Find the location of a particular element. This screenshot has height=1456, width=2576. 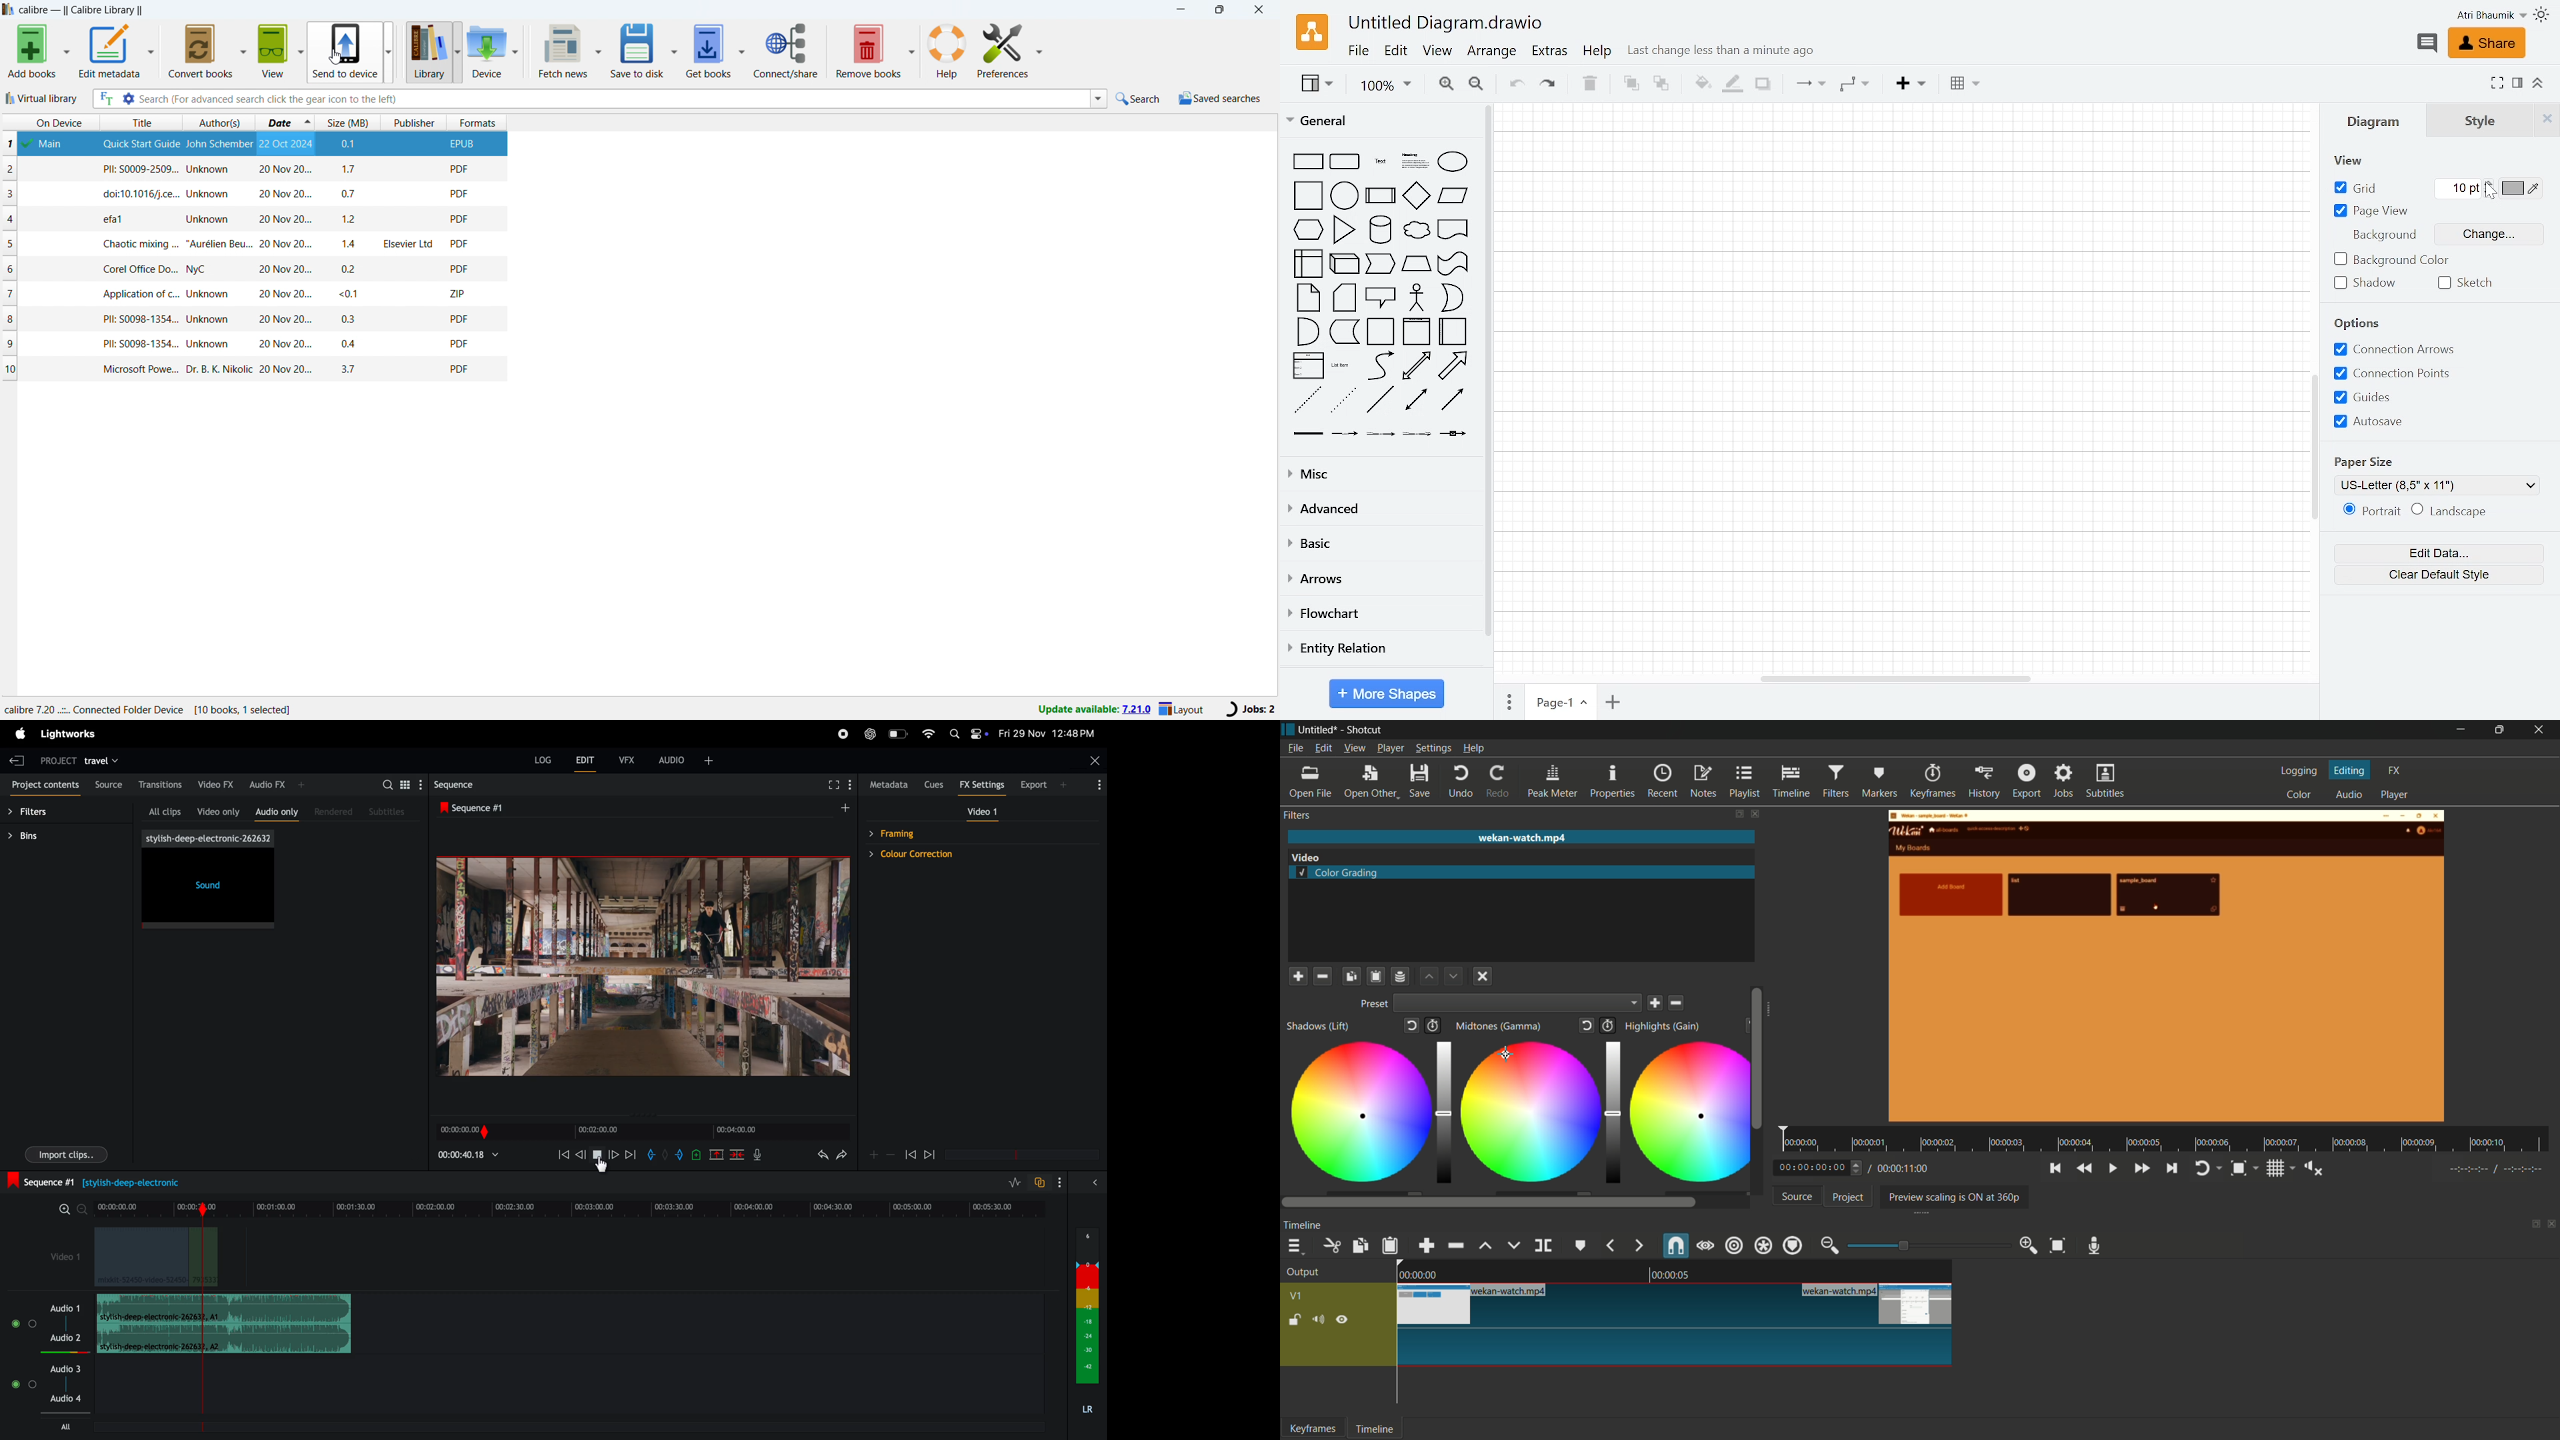

filters is located at coordinates (43, 813).